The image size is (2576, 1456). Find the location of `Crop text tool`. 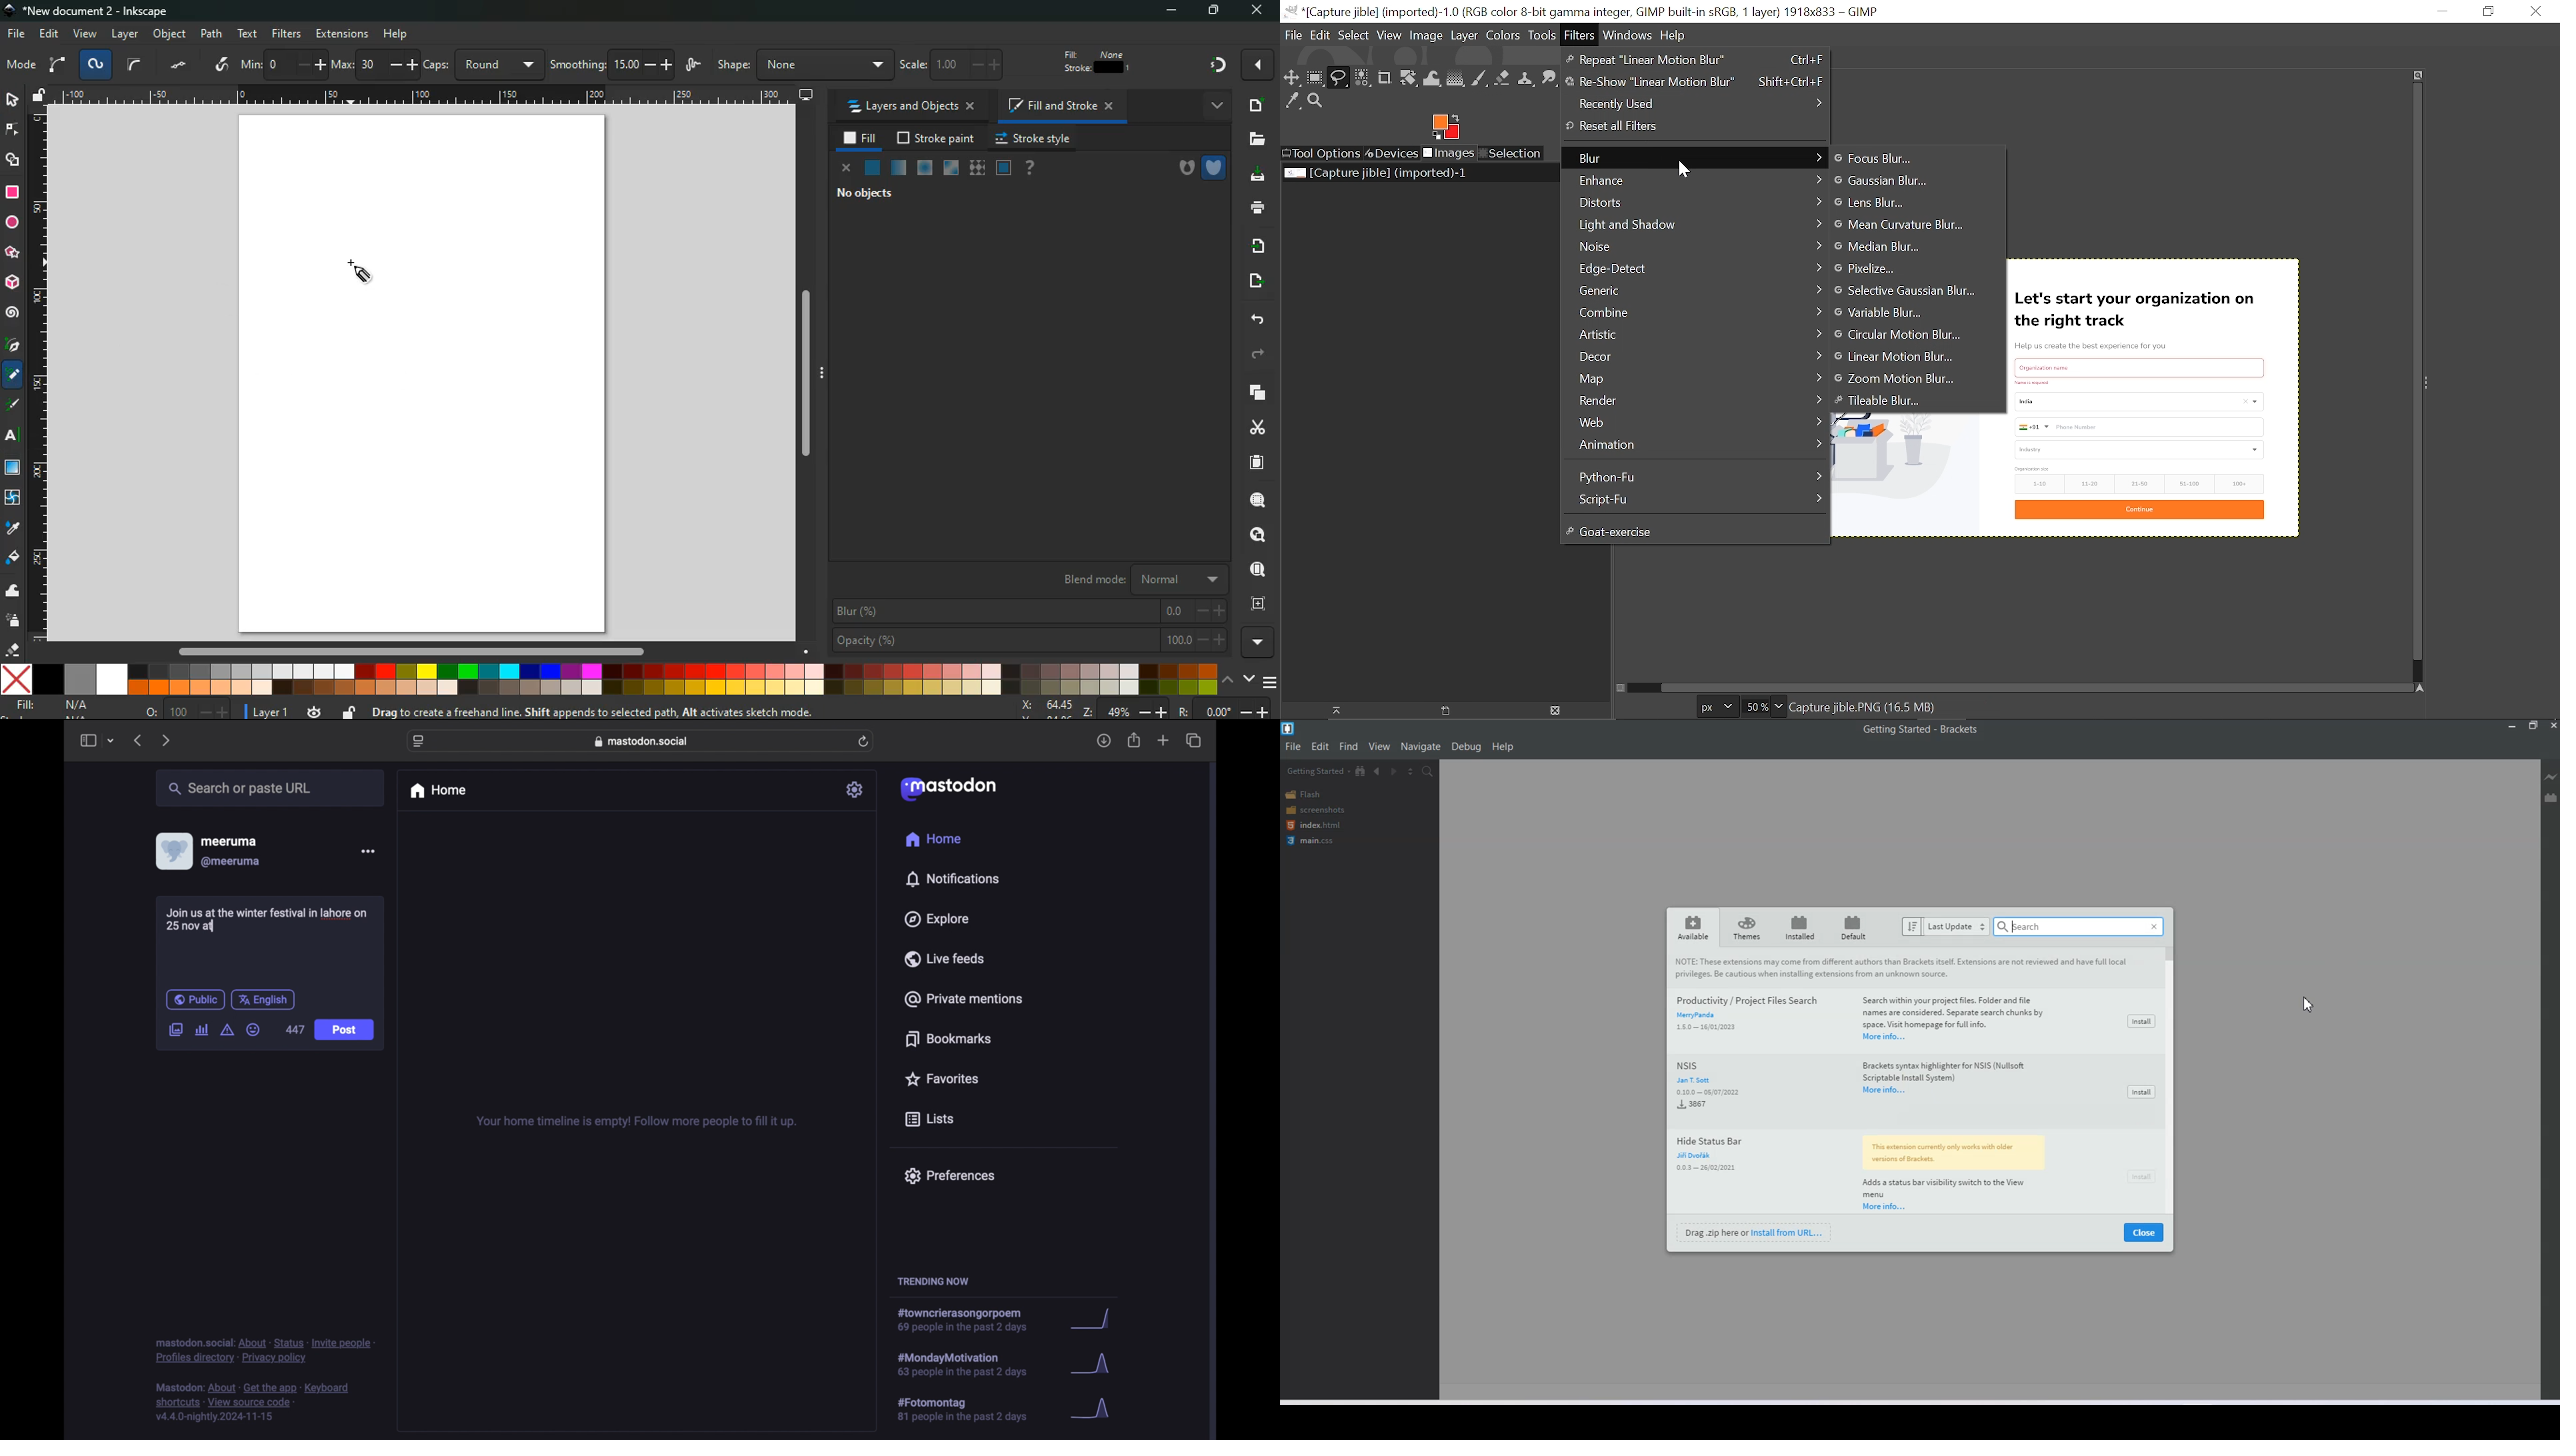

Crop text tool is located at coordinates (1385, 79).